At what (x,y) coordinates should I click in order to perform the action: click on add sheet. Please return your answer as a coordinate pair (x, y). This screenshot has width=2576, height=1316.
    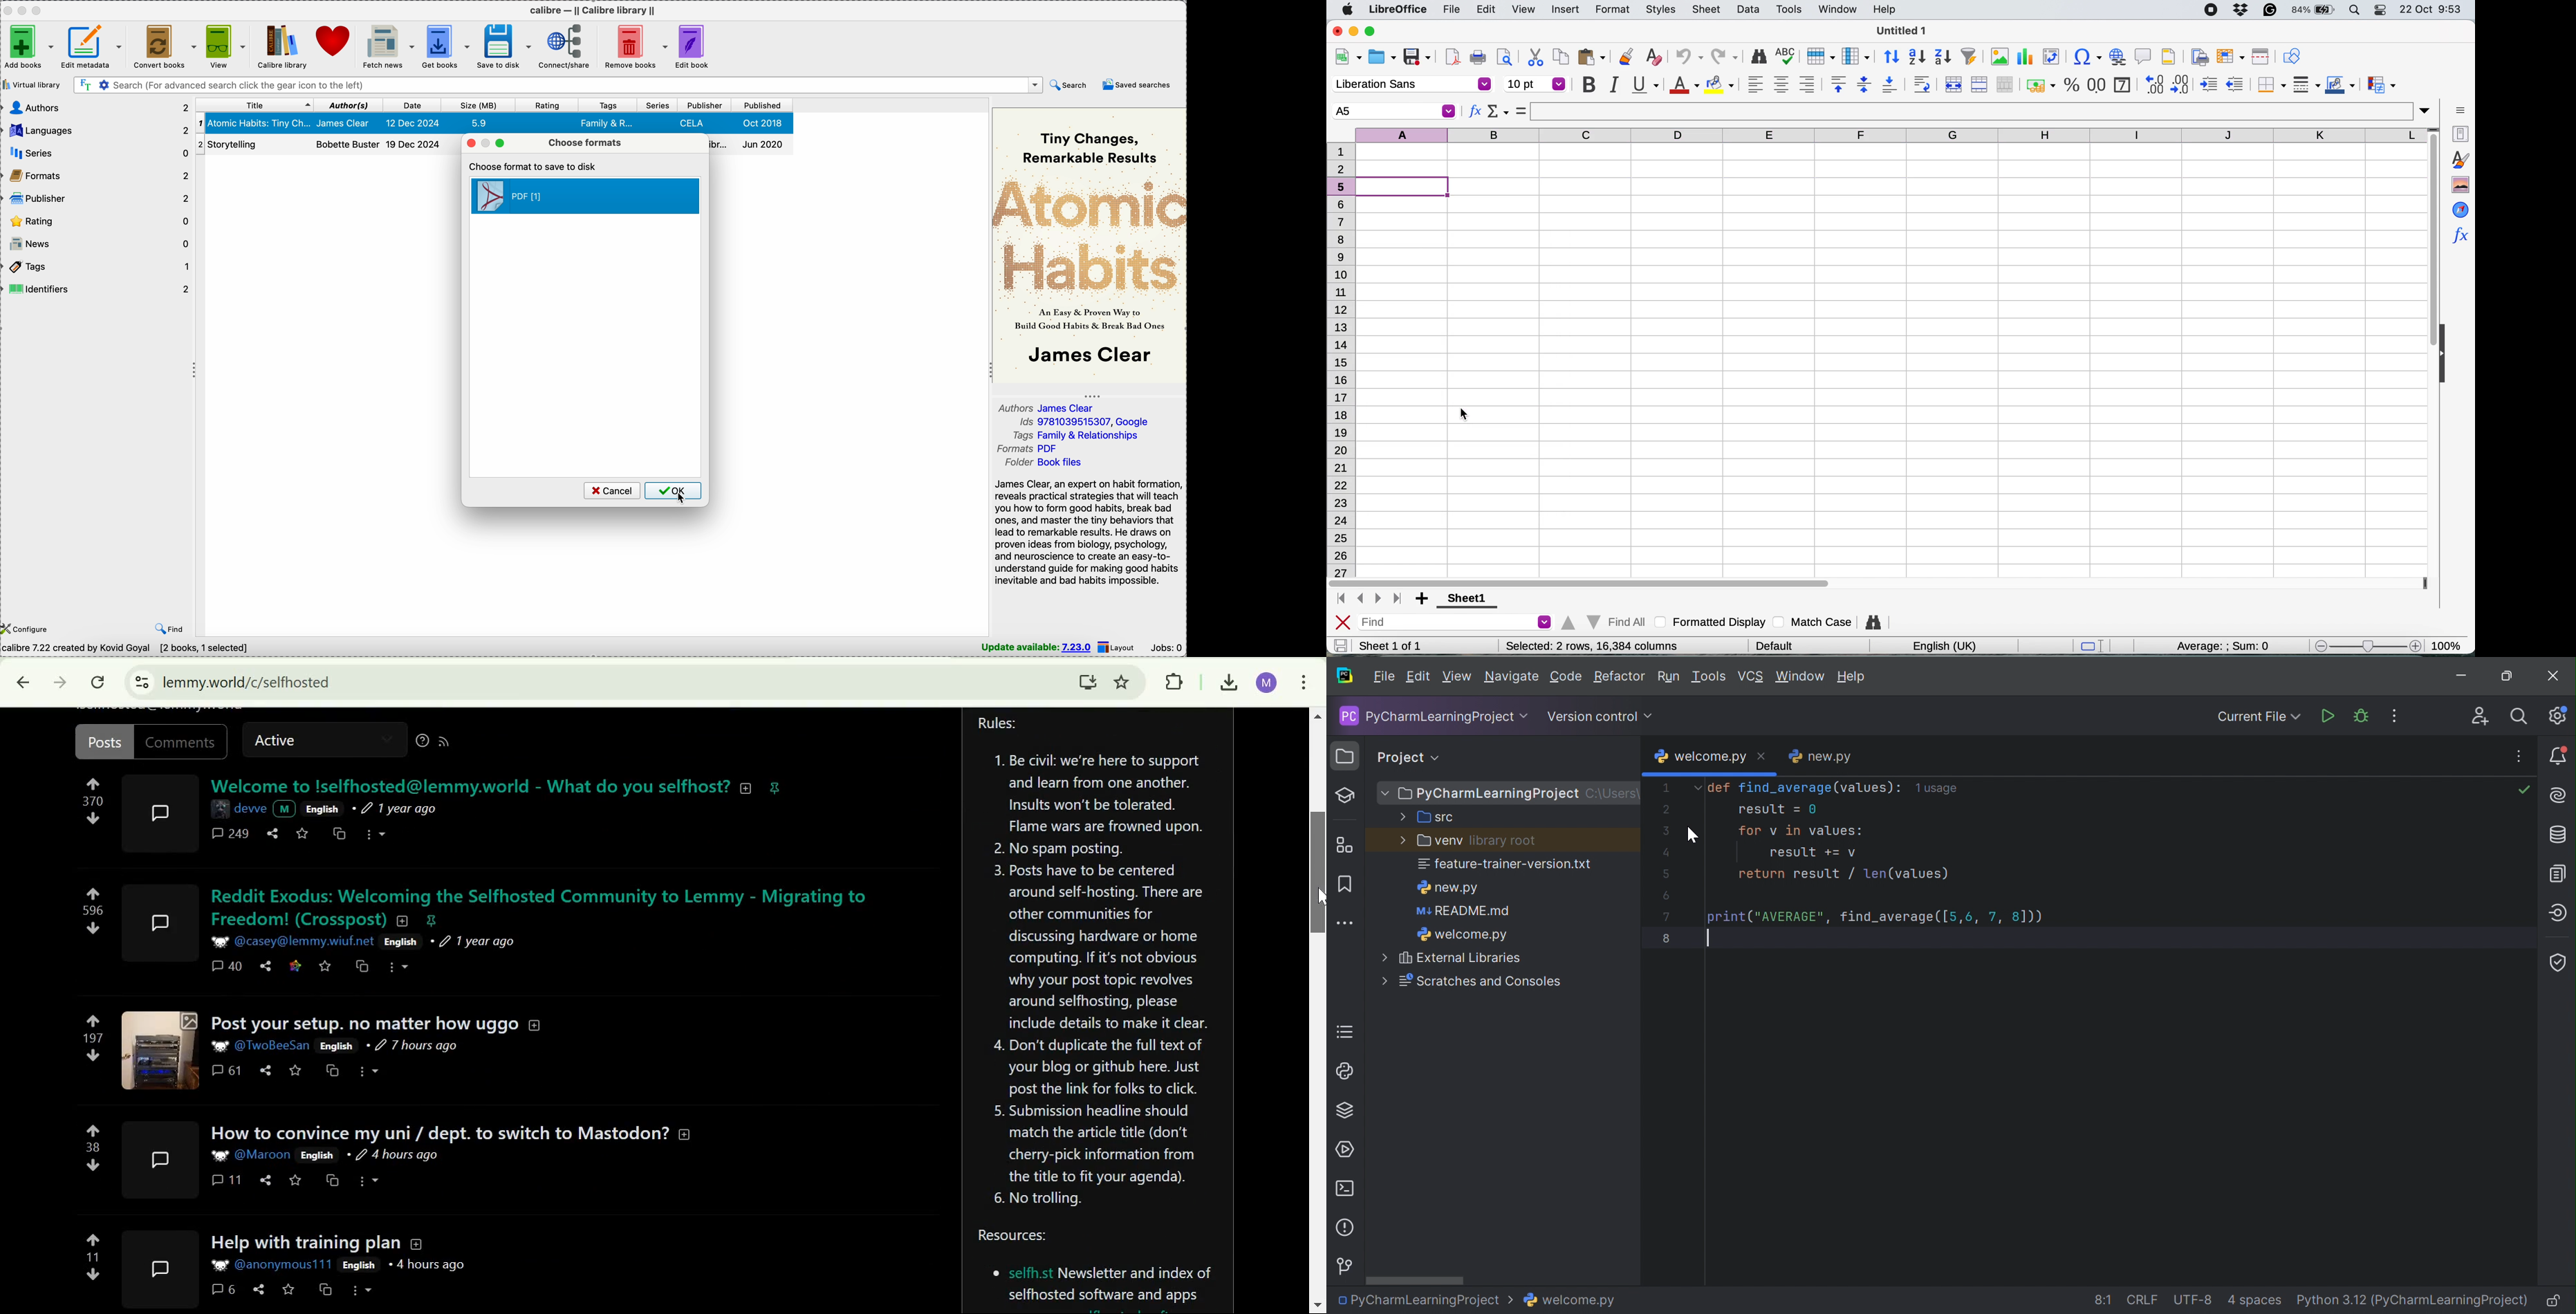
    Looking at the image, I should click on (1423, 599).